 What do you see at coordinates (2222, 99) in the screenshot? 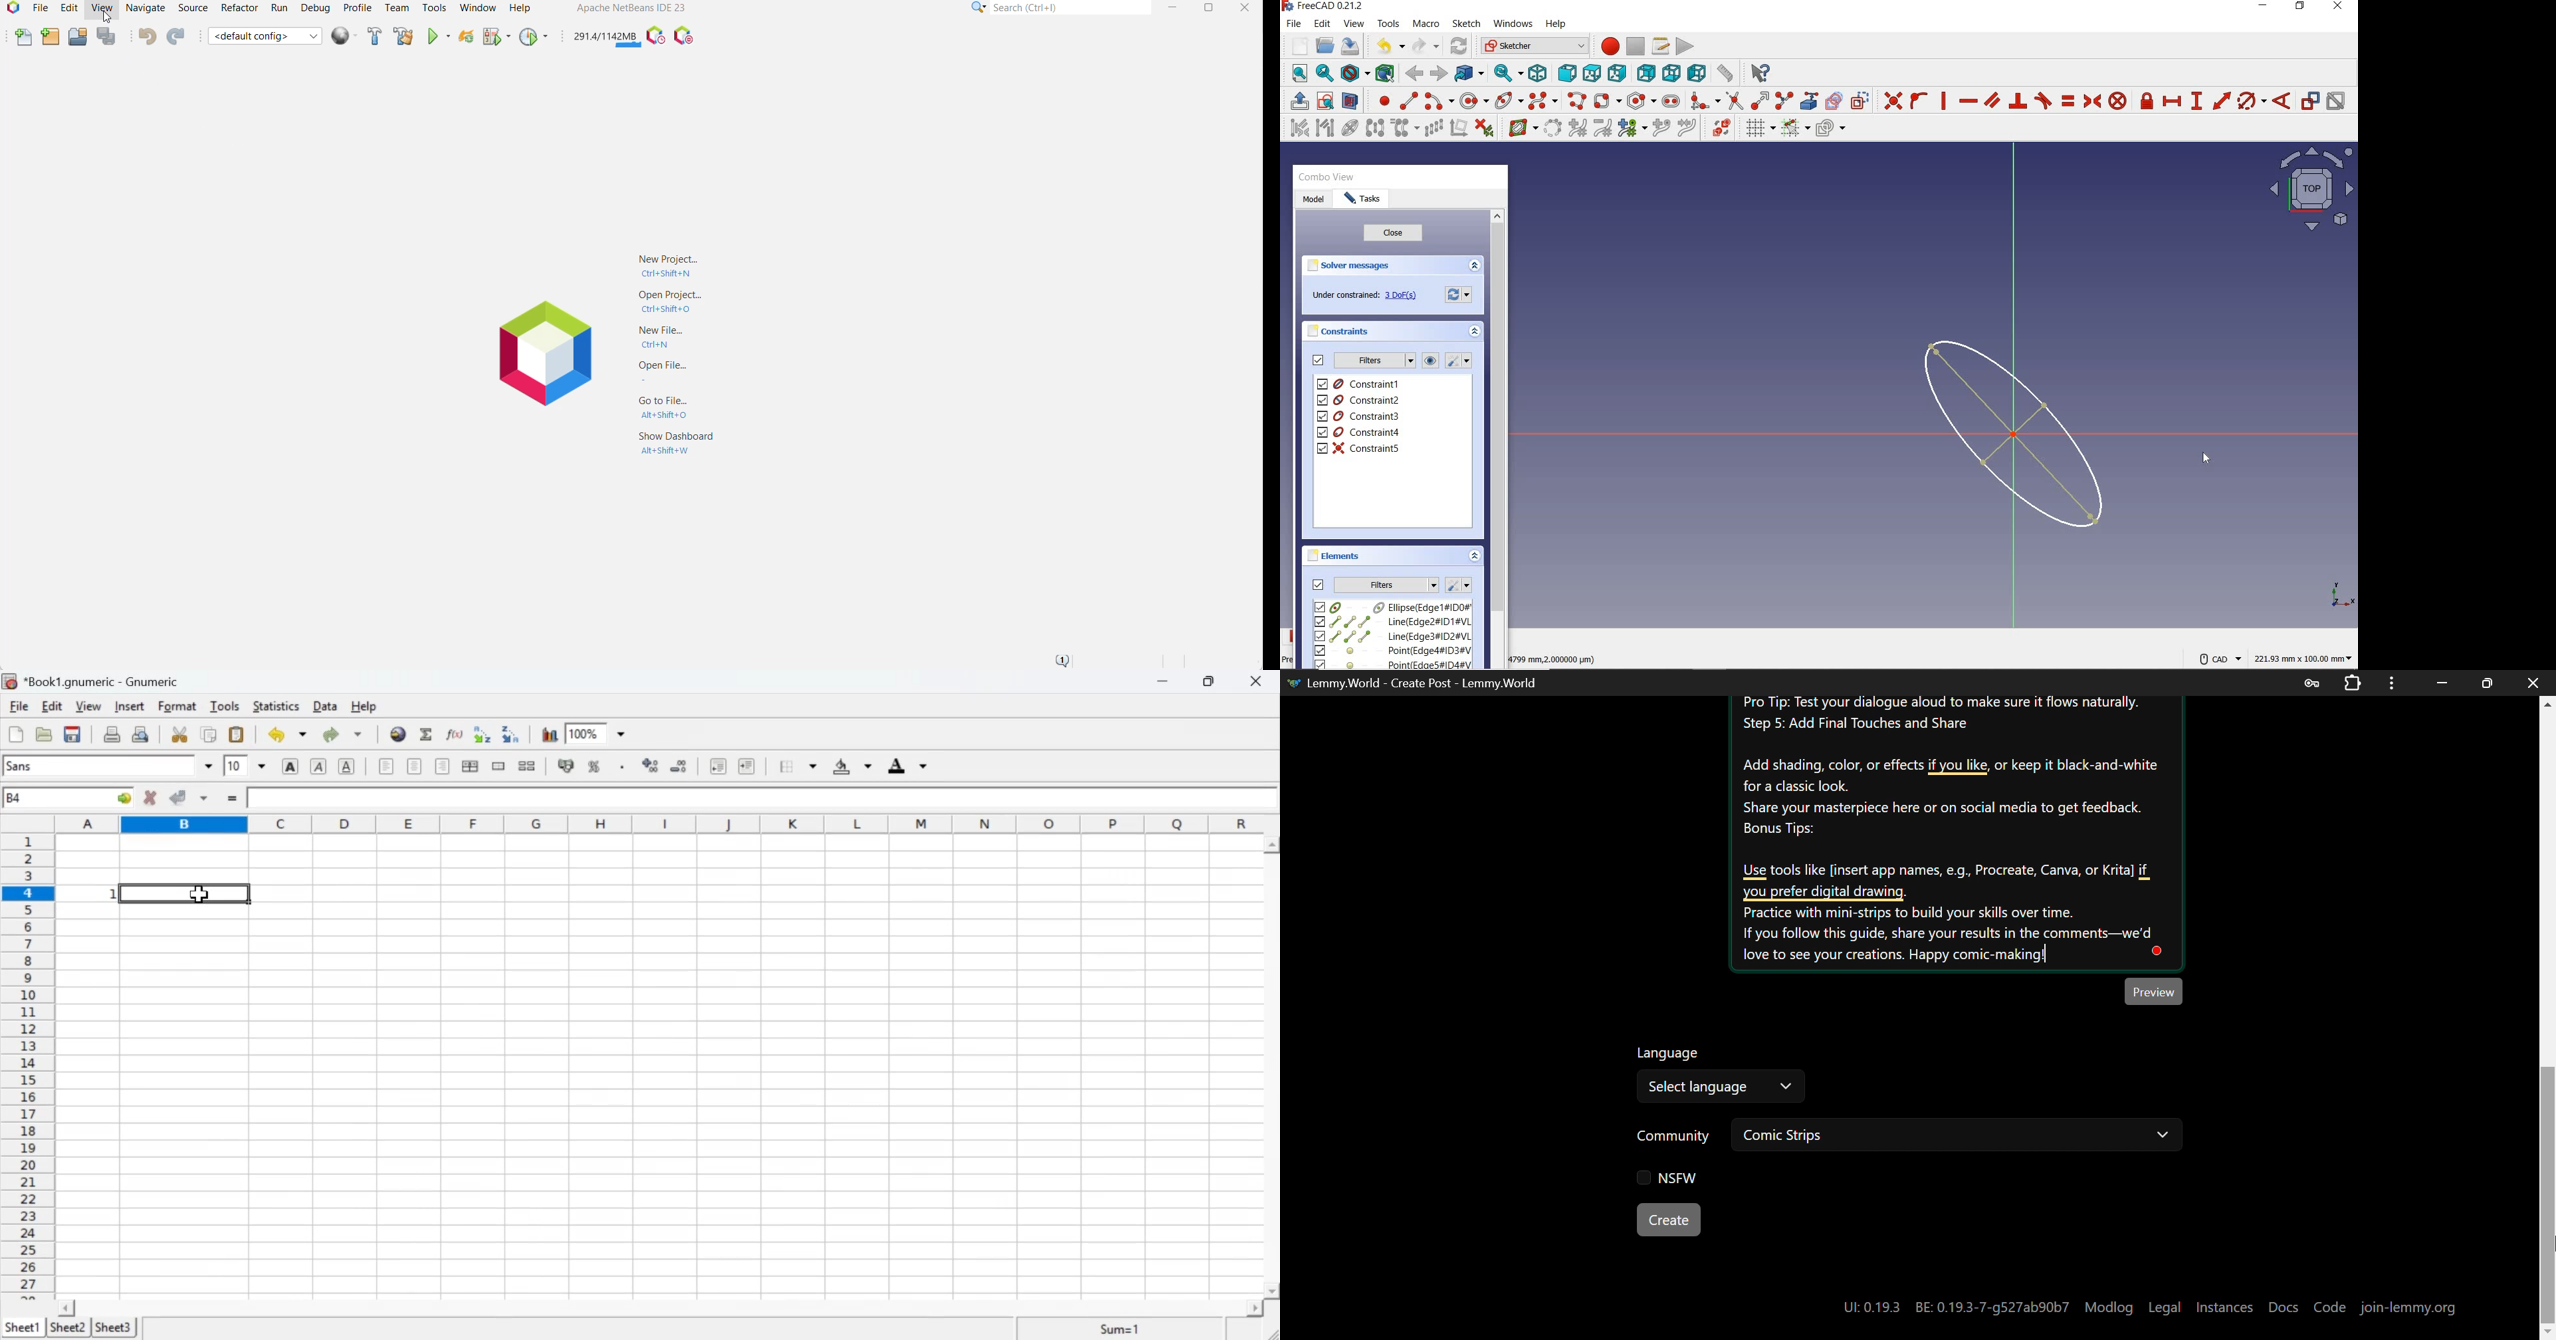
I see `constrain distance` at bounding box center [2222, 99].